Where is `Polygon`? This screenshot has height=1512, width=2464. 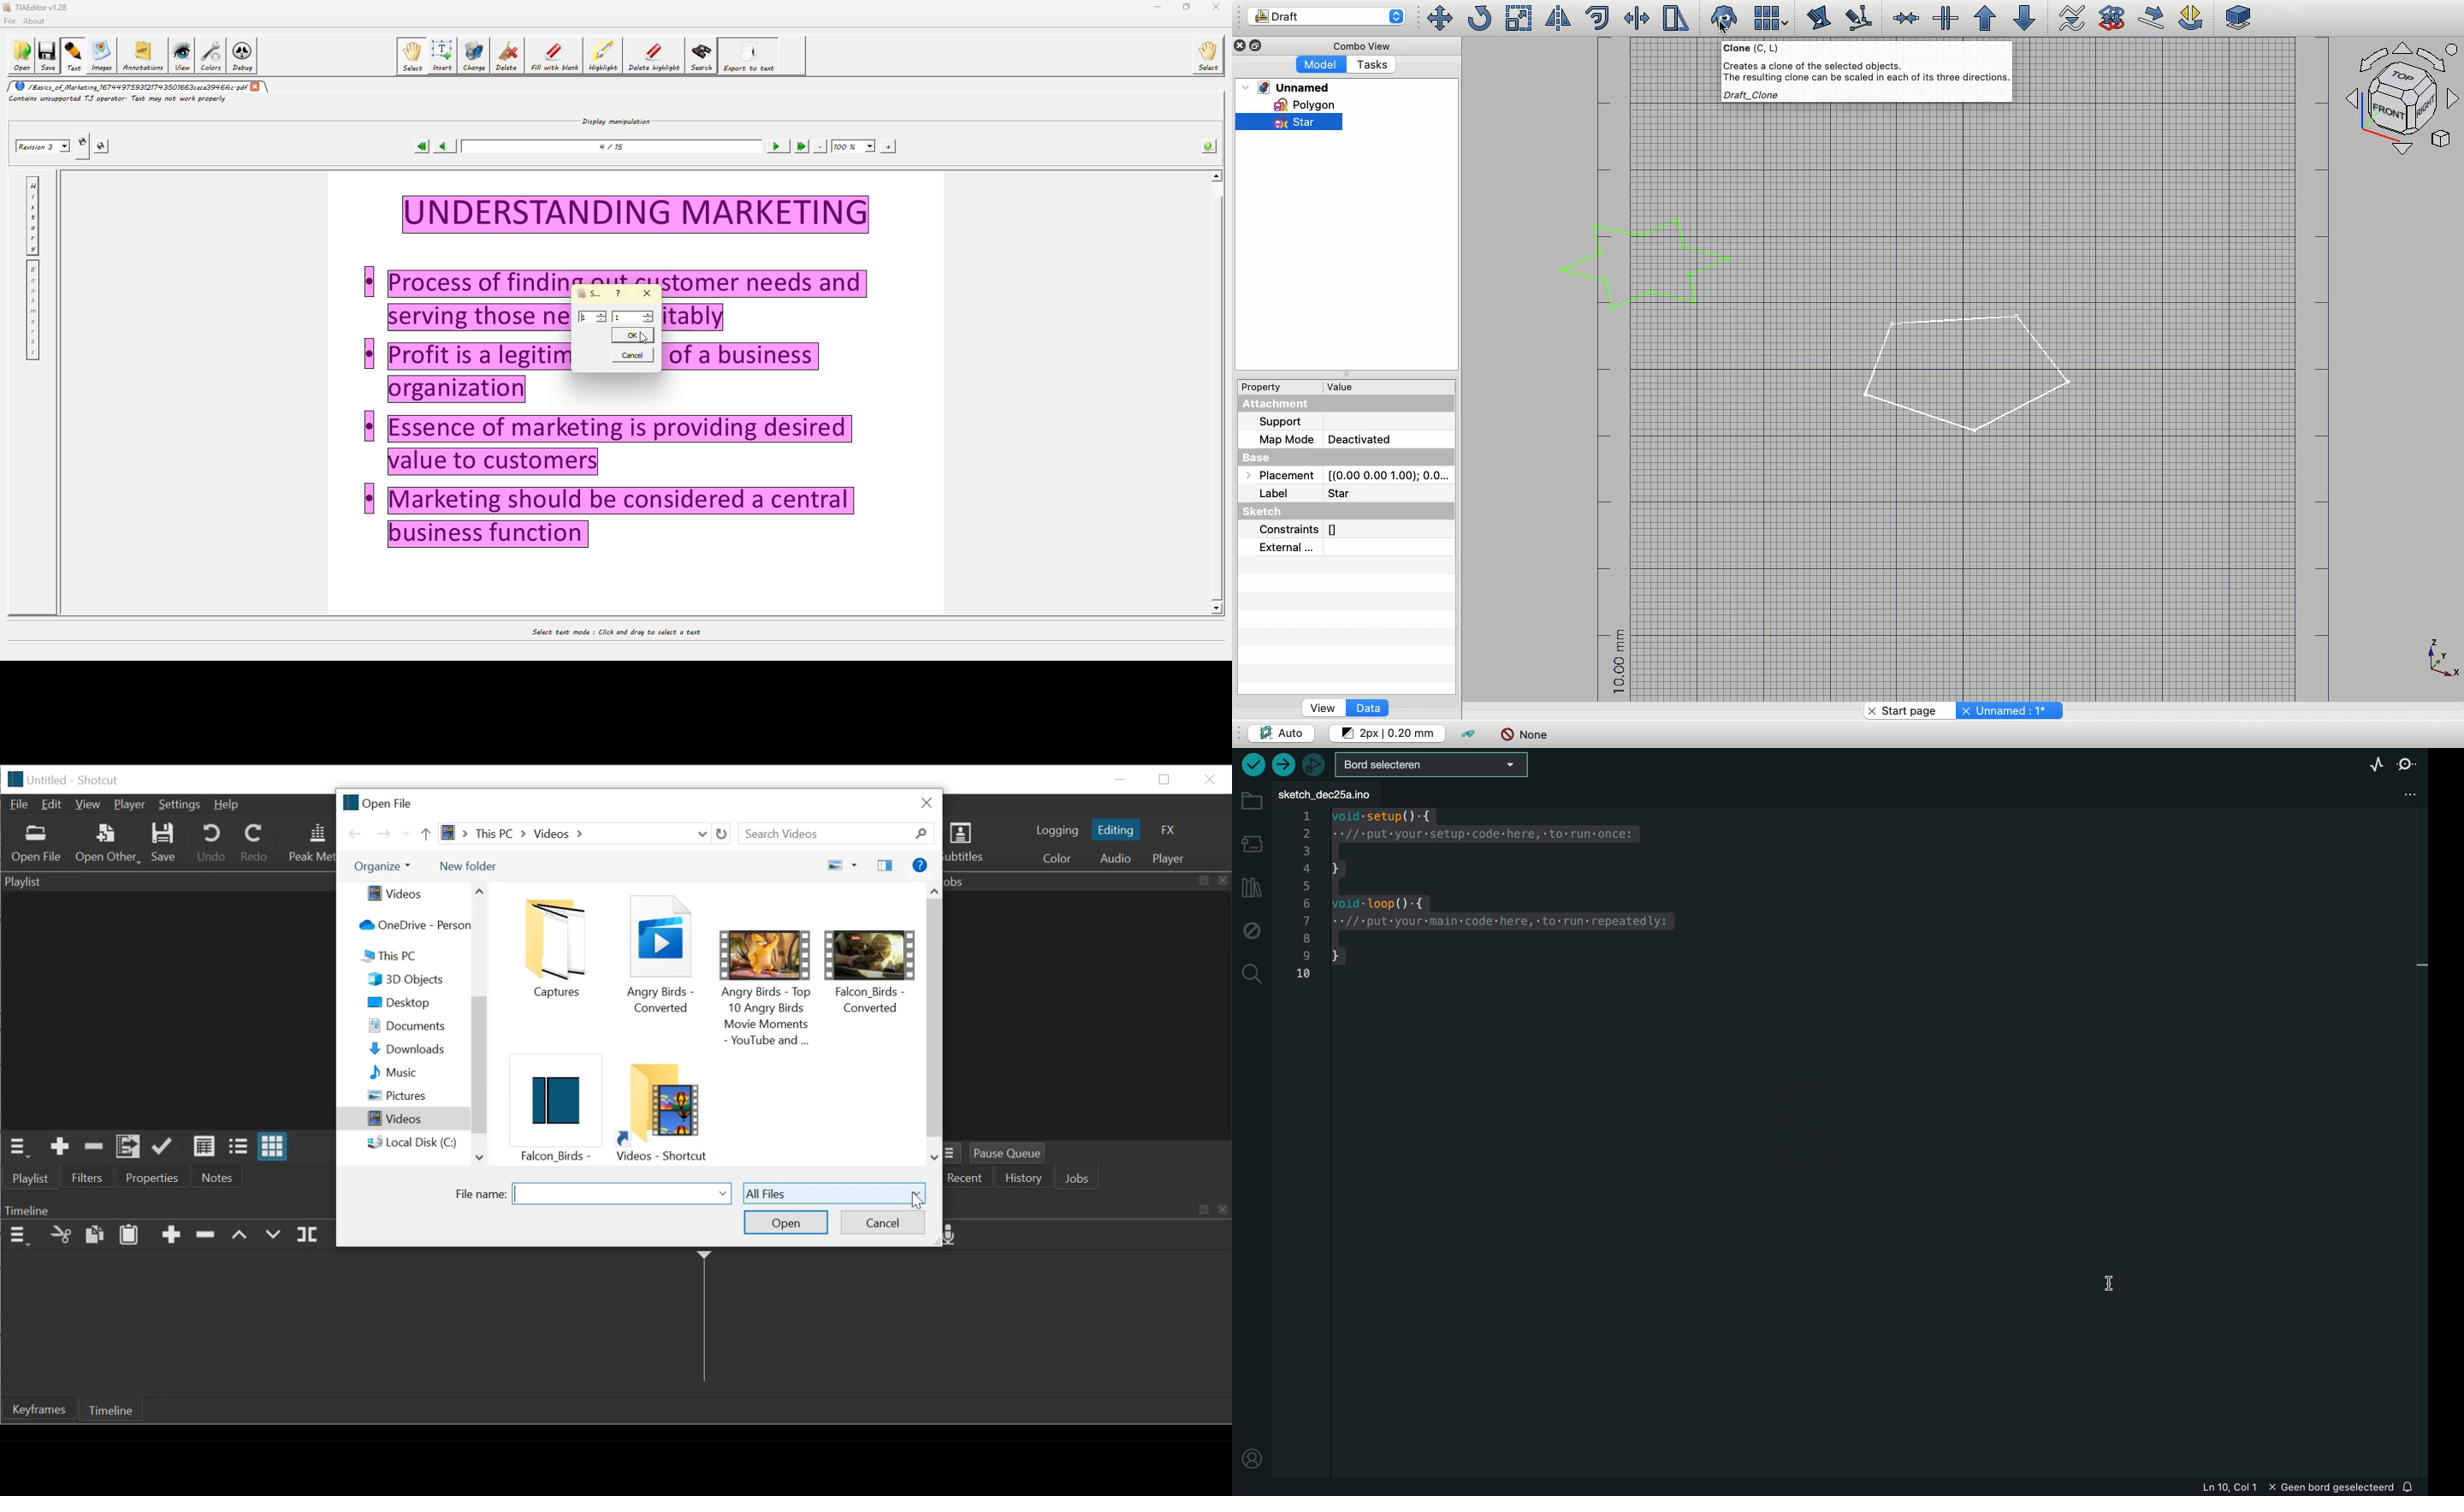
Polygon is located at coordinates (1965, 376).